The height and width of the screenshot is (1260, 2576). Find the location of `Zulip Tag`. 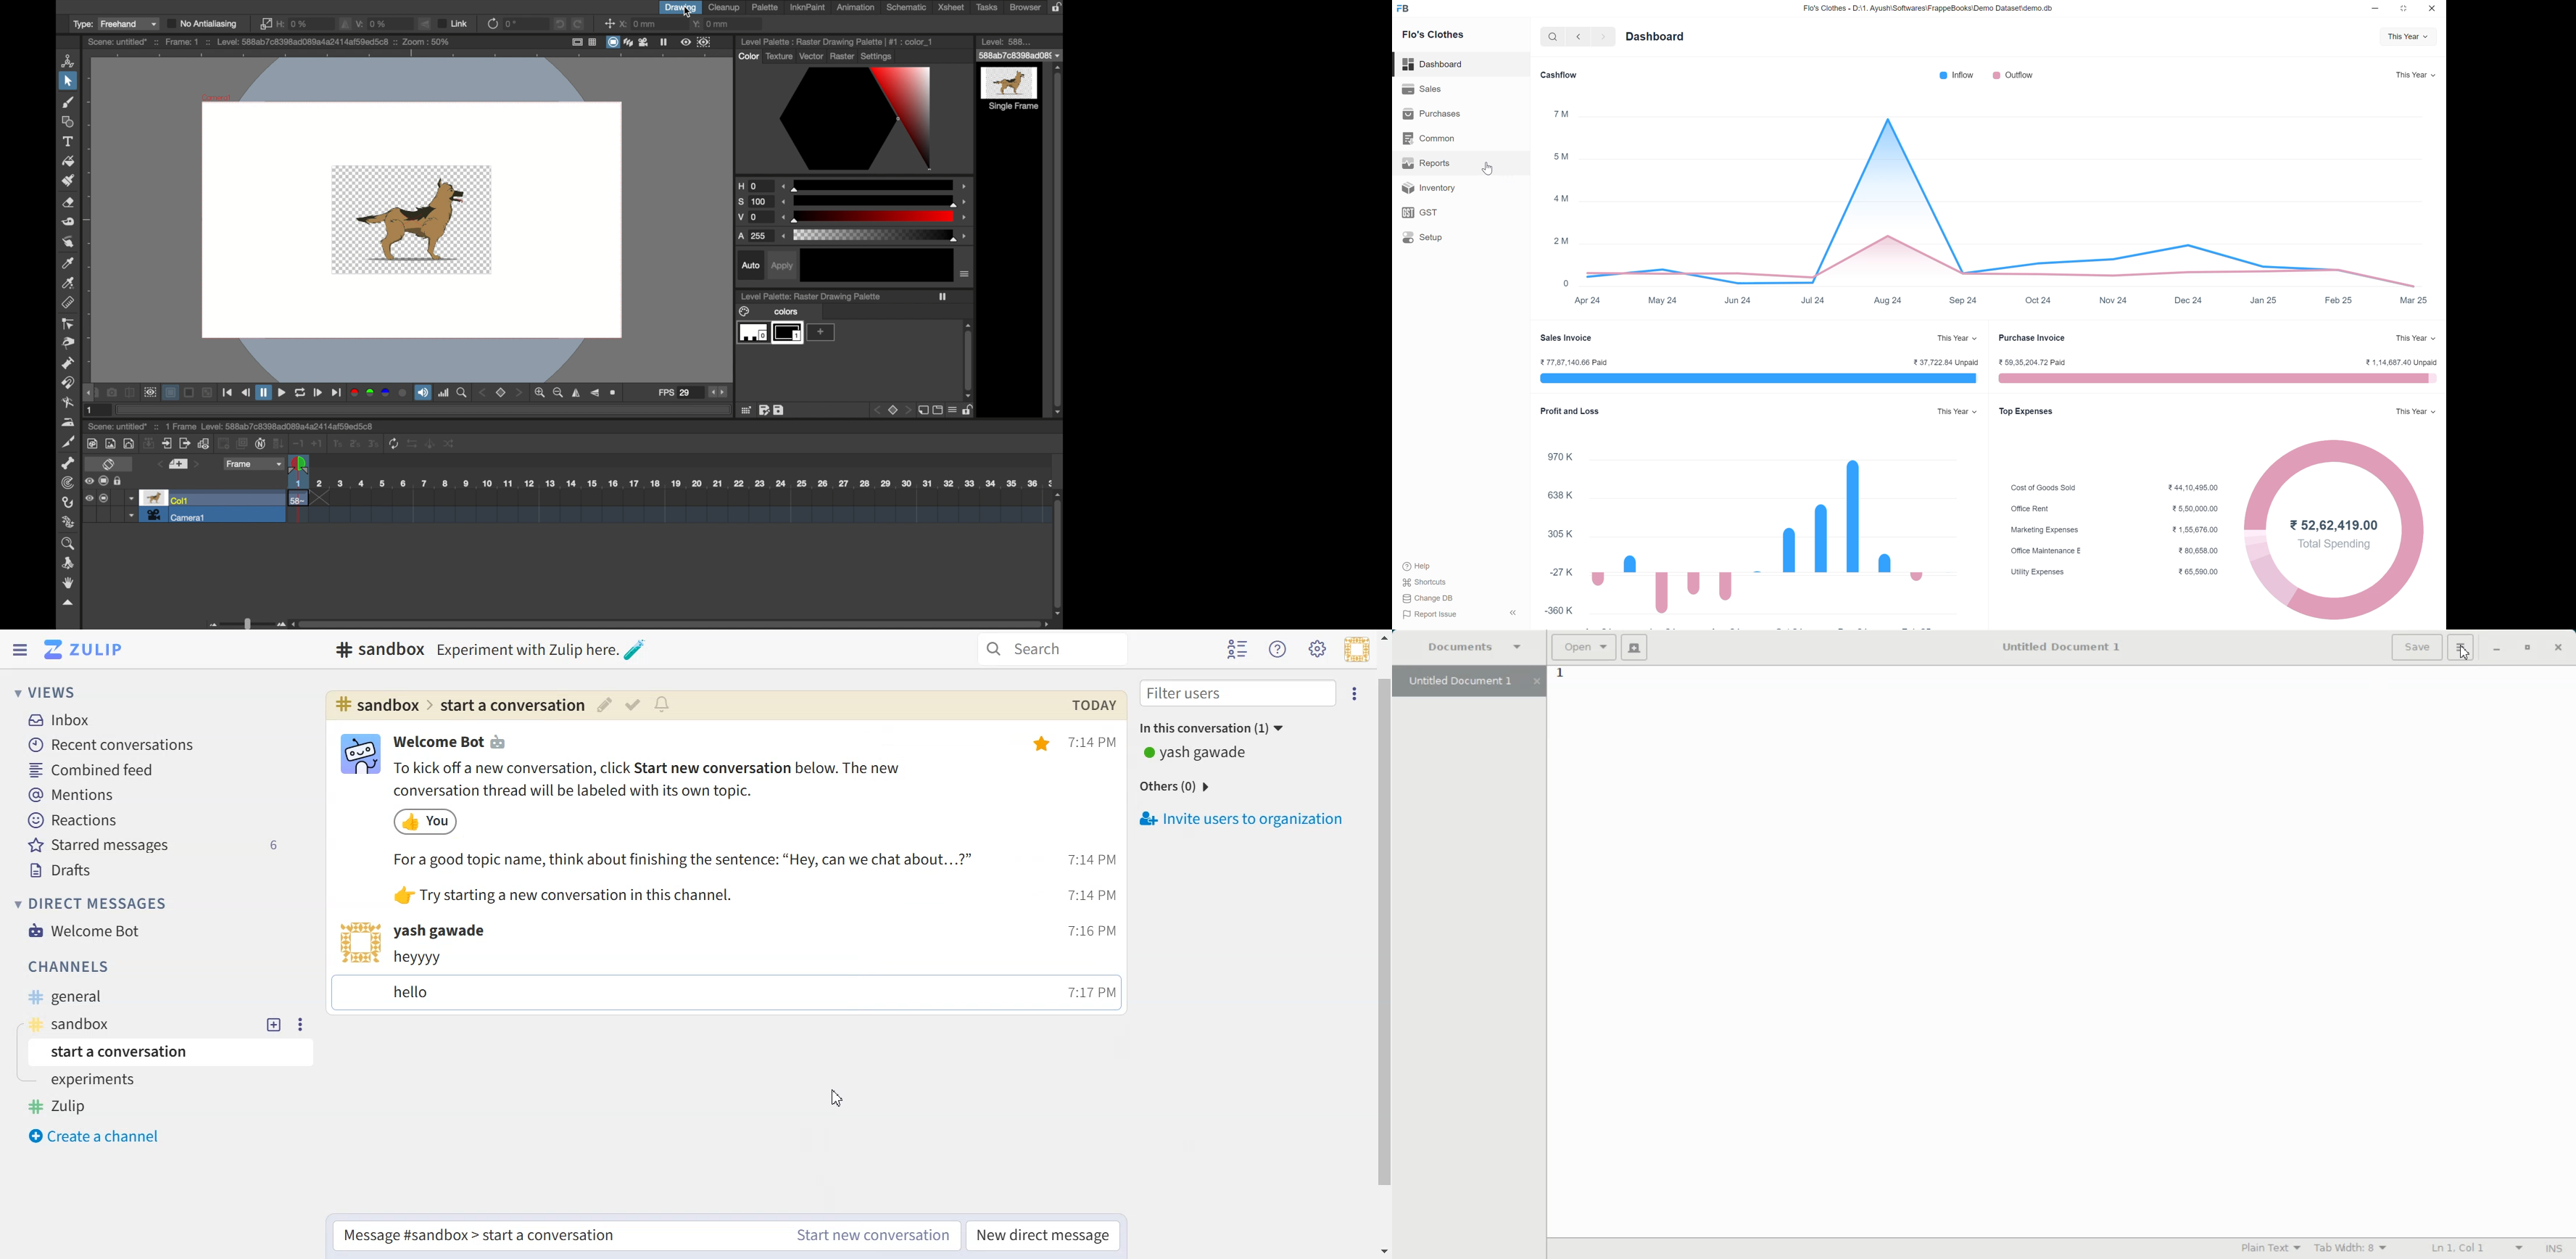

Zulip Tag is located at coordinates (65, 1106).